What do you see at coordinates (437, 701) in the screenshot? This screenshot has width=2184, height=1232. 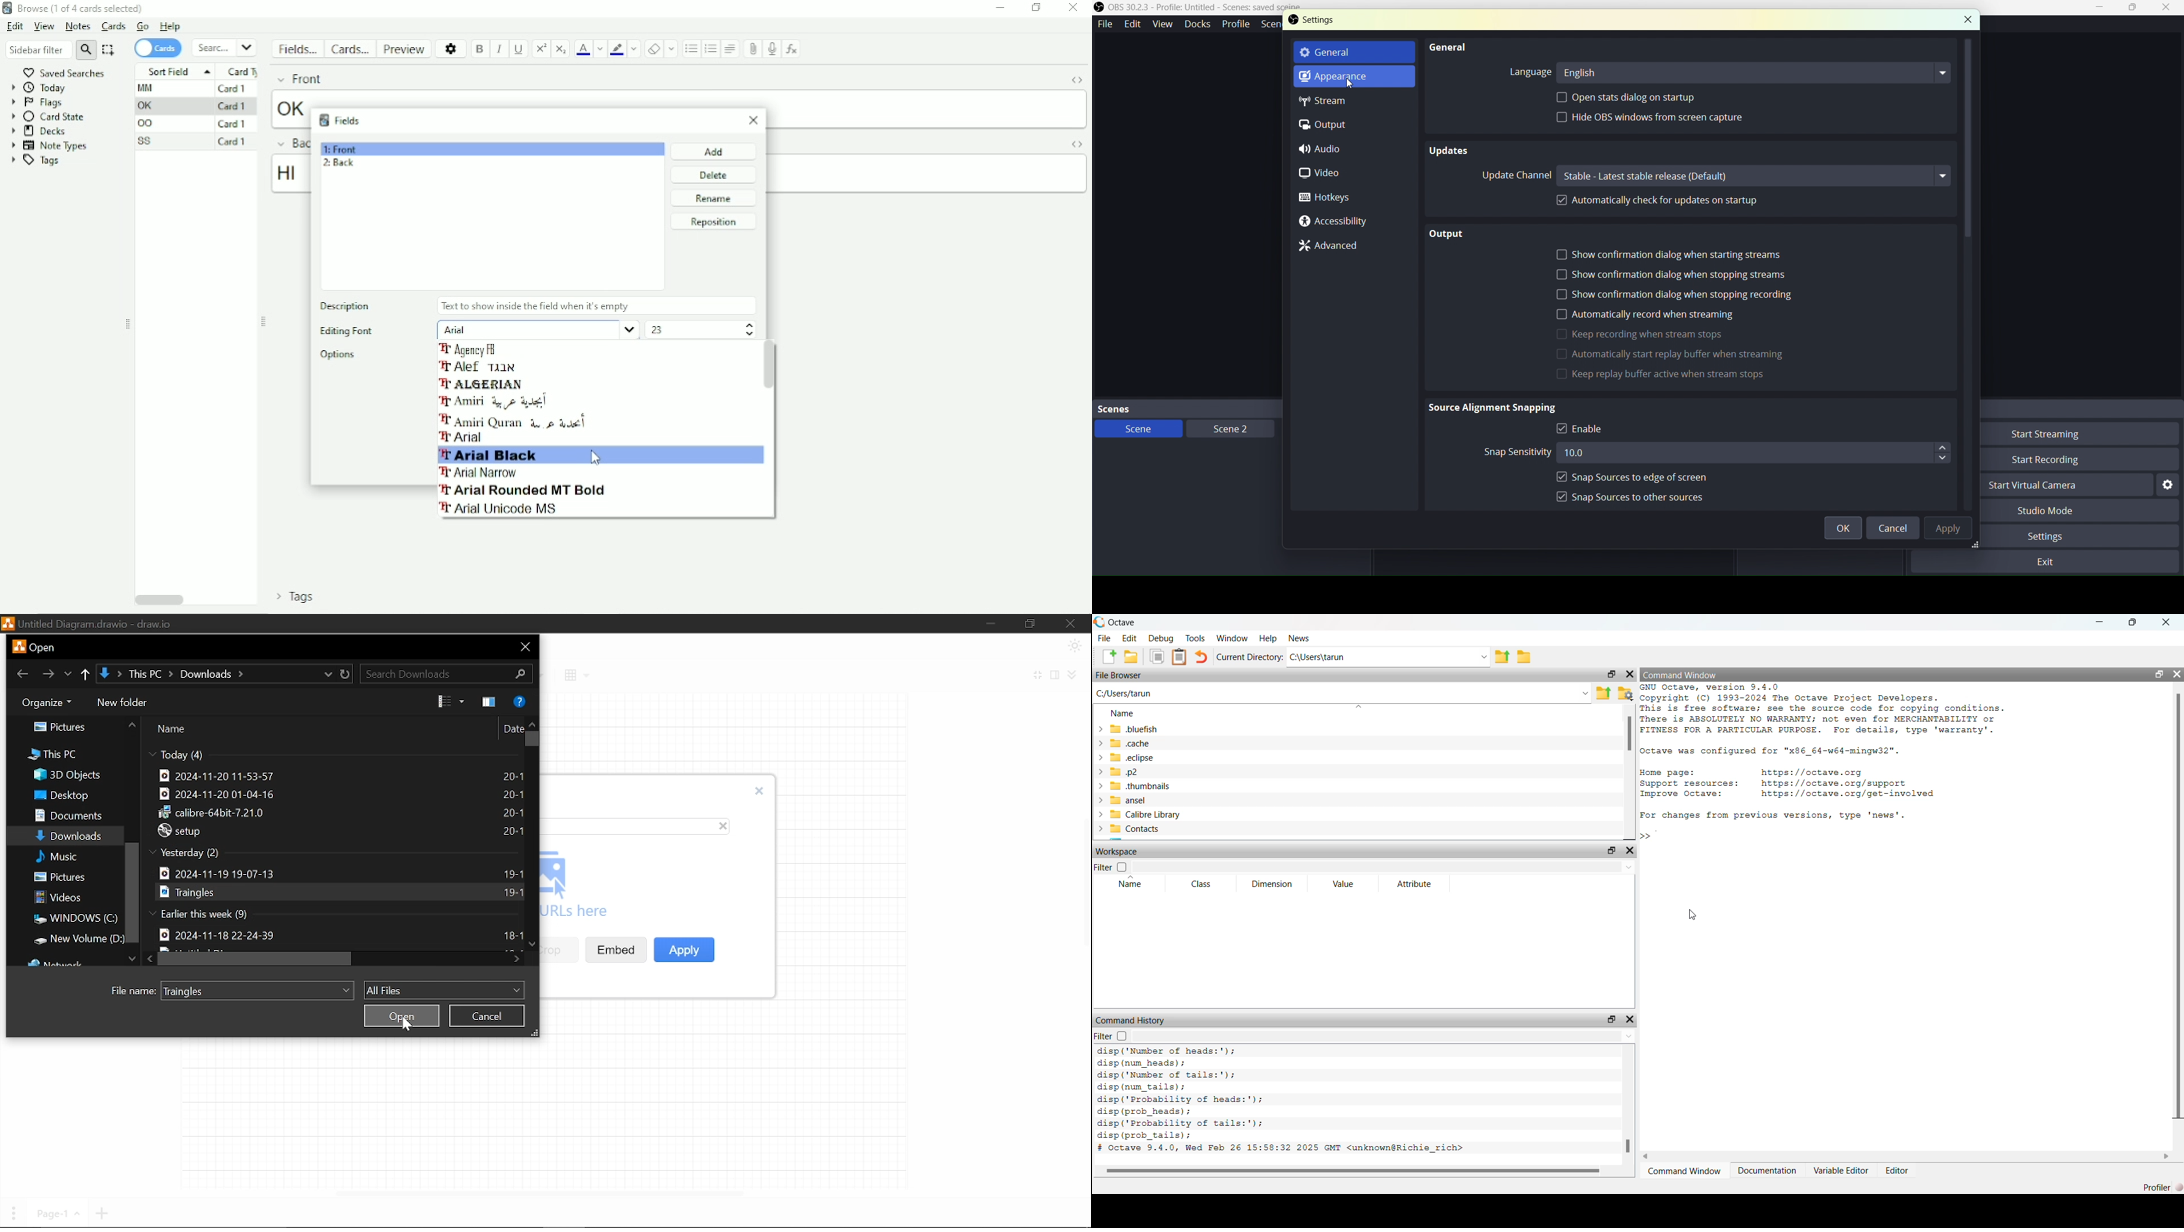 I see `Change View` at bounding box center [437, 701].